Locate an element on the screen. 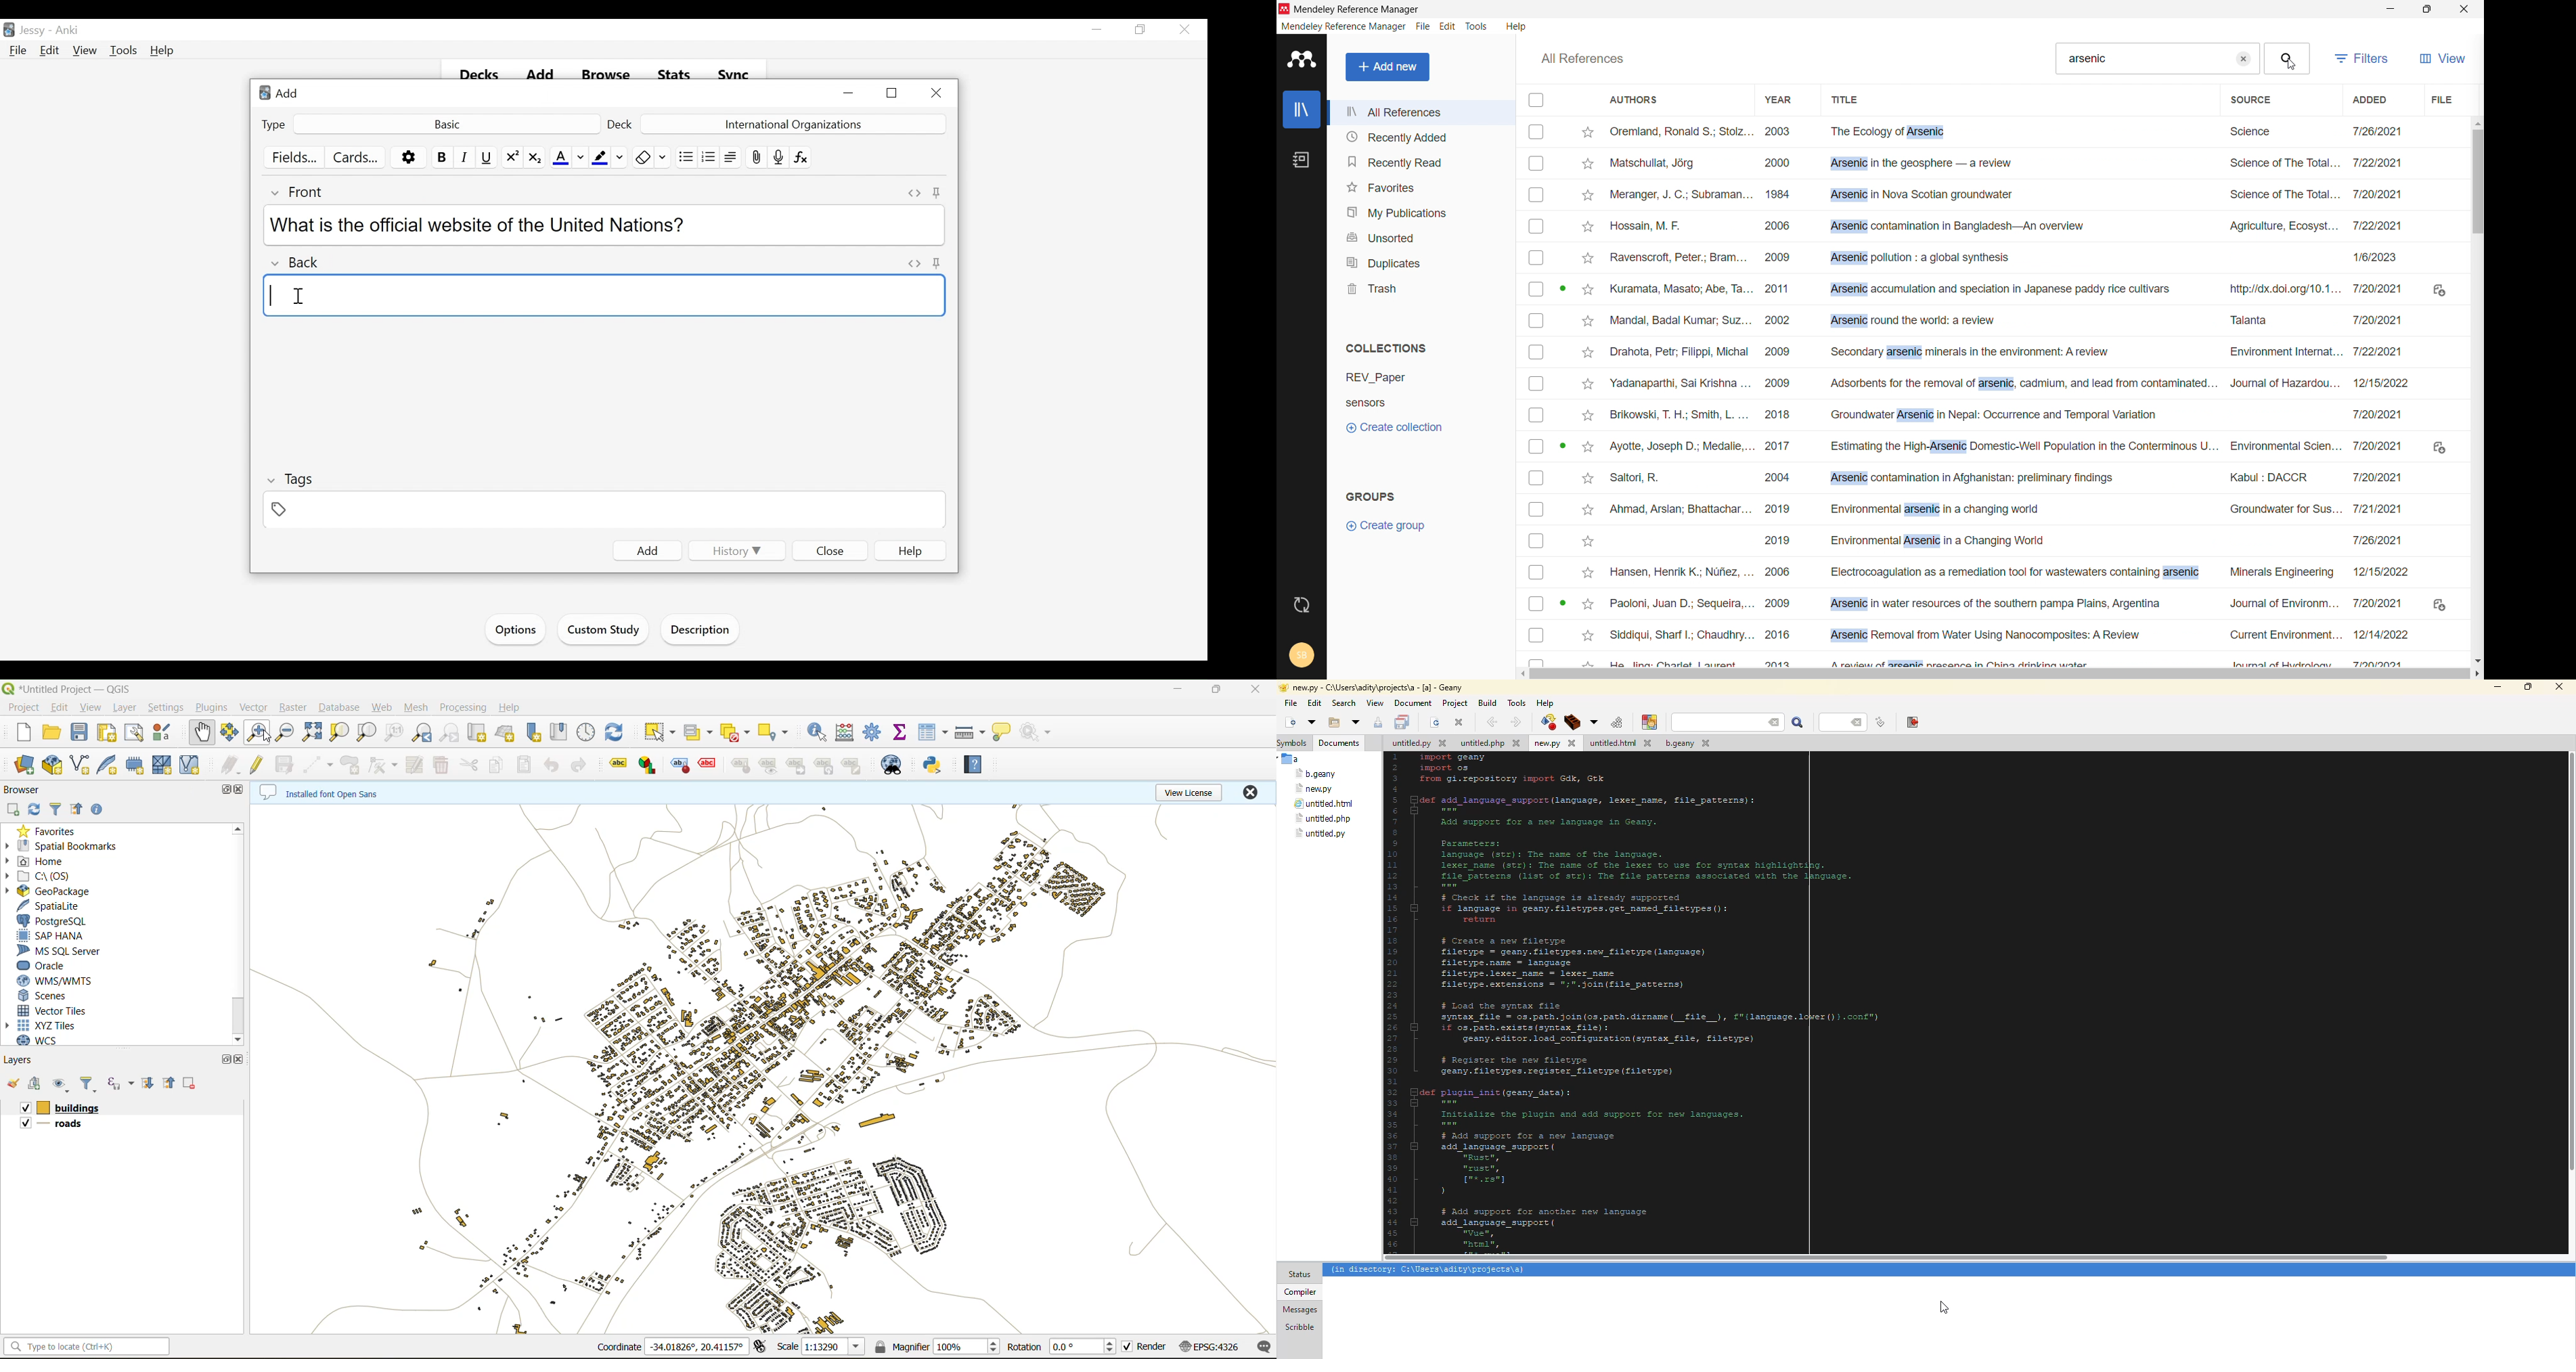 The width and height of the screenshot is (2576, 1372). Text Color is located at coordinates (560, 157).